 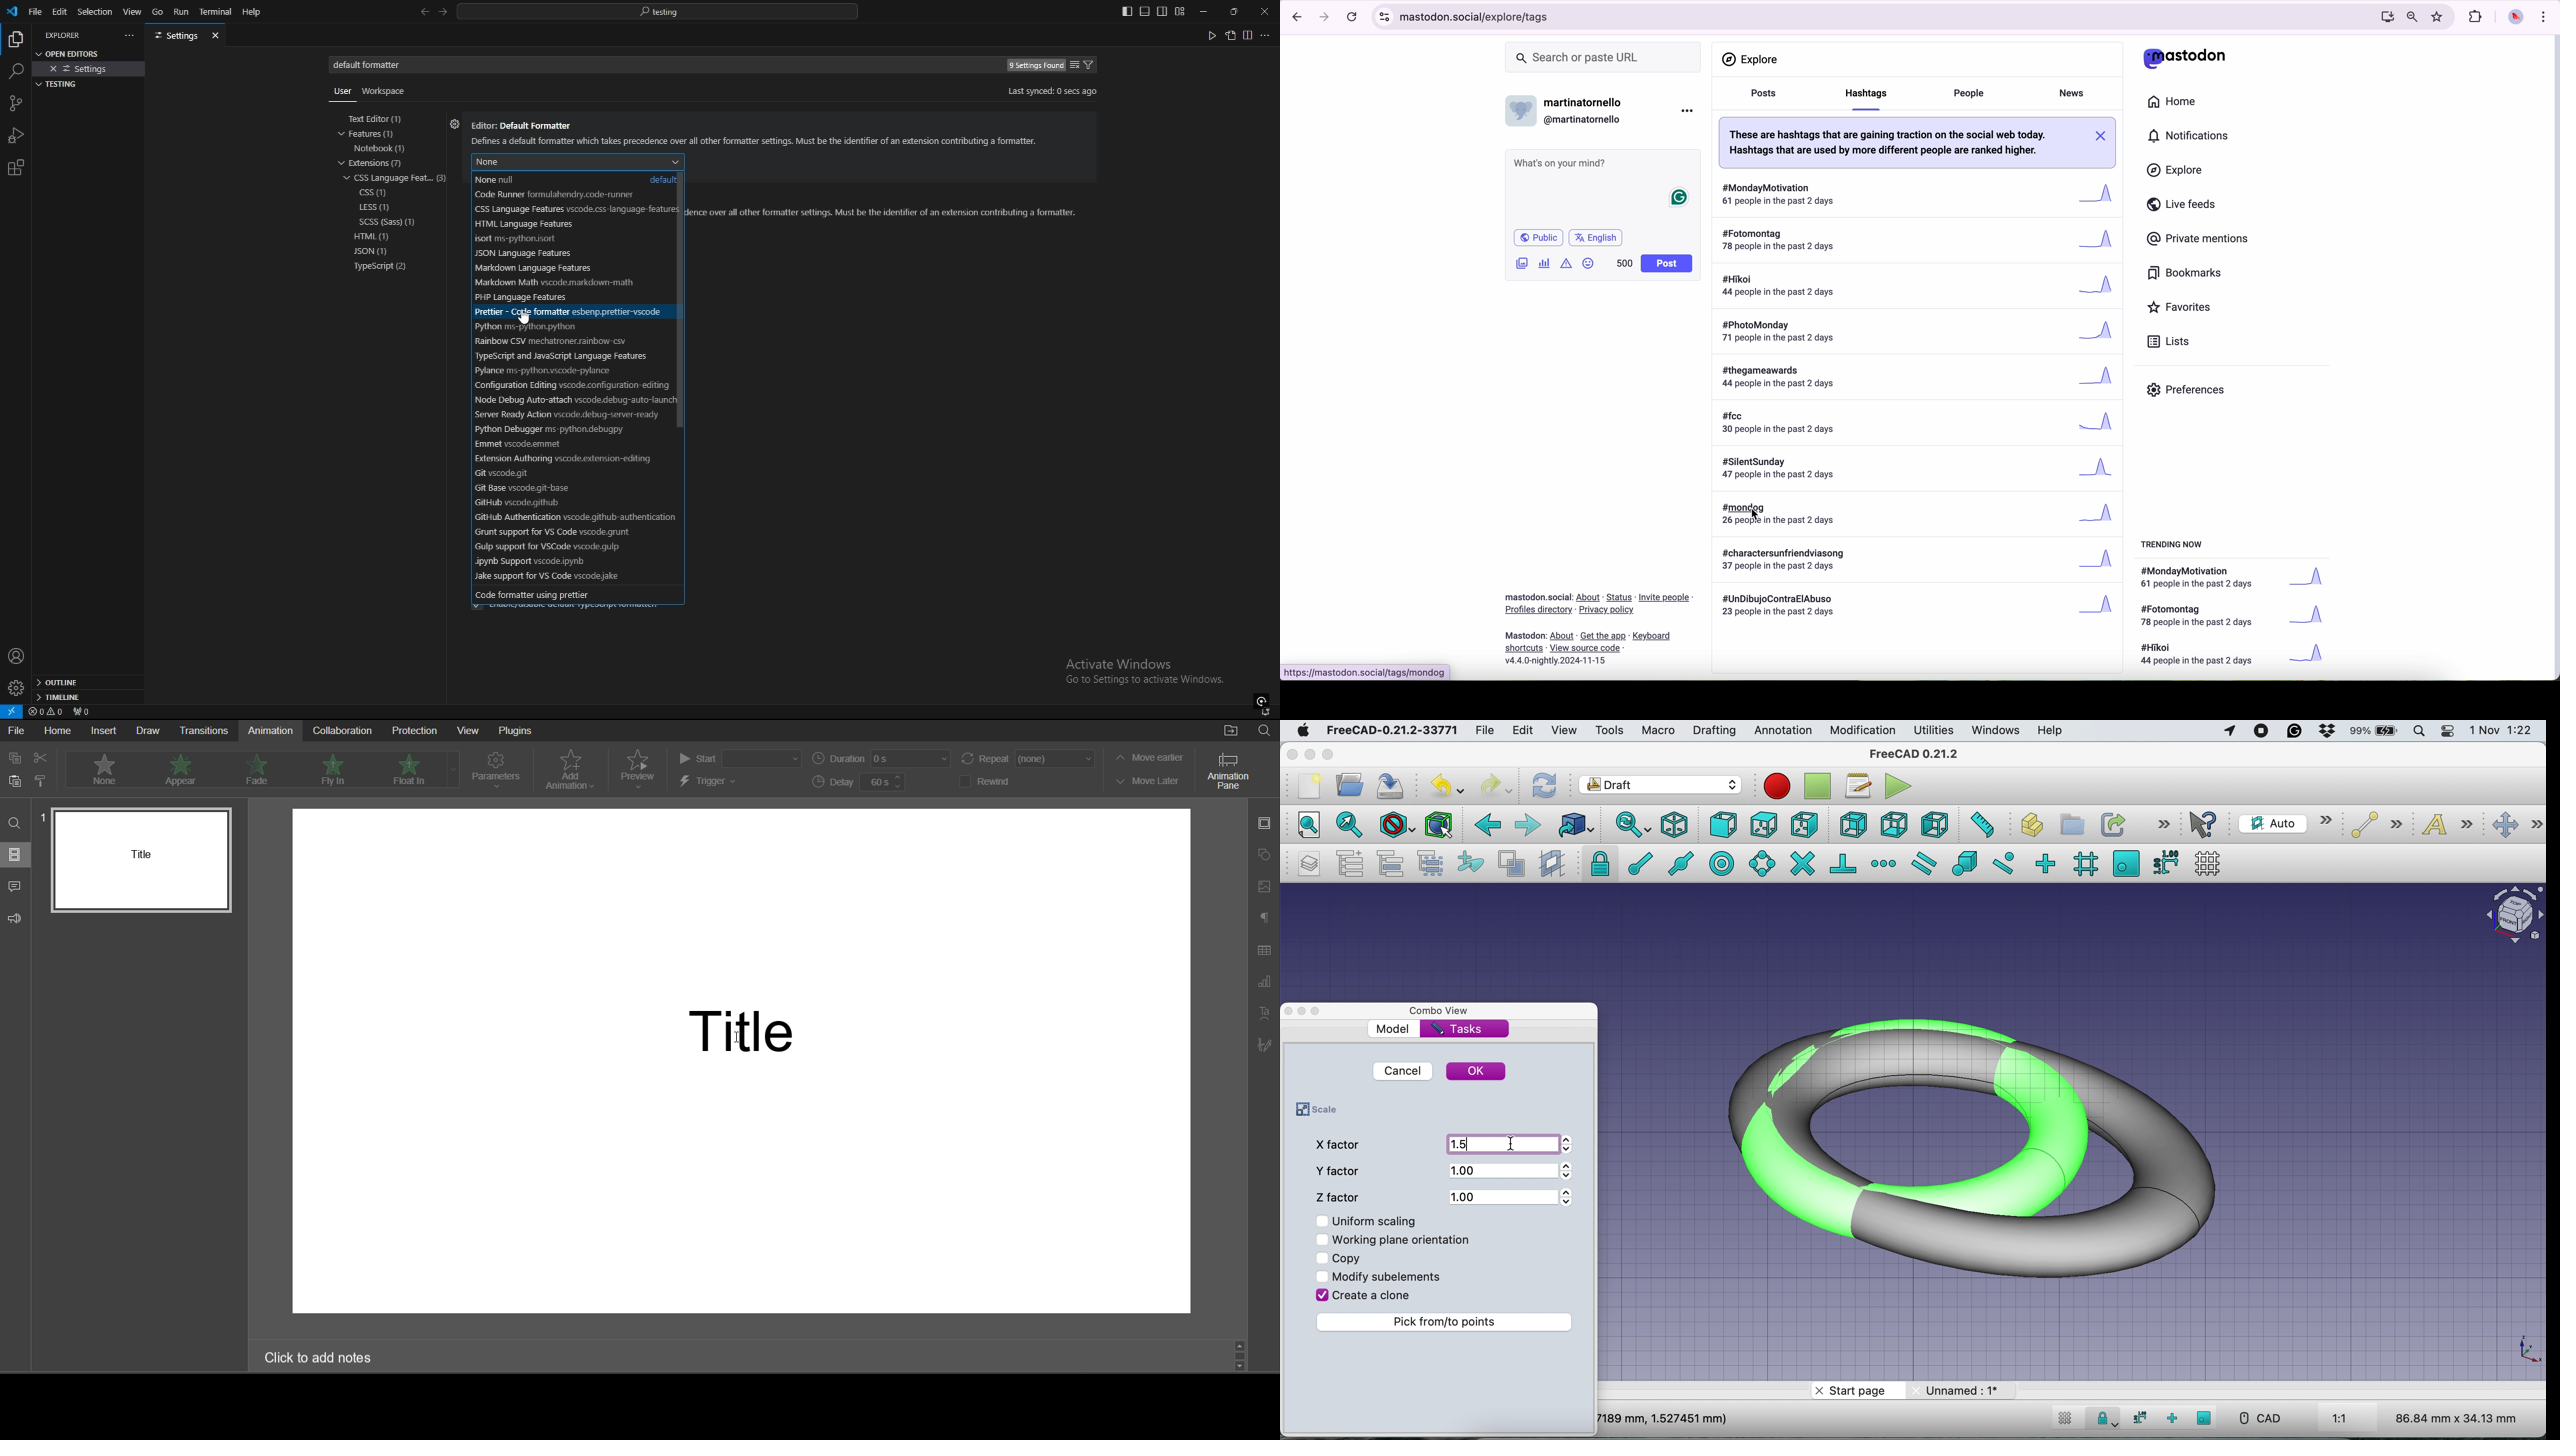 I want to click on gulp support for vscode, so click(x=571, y=547).